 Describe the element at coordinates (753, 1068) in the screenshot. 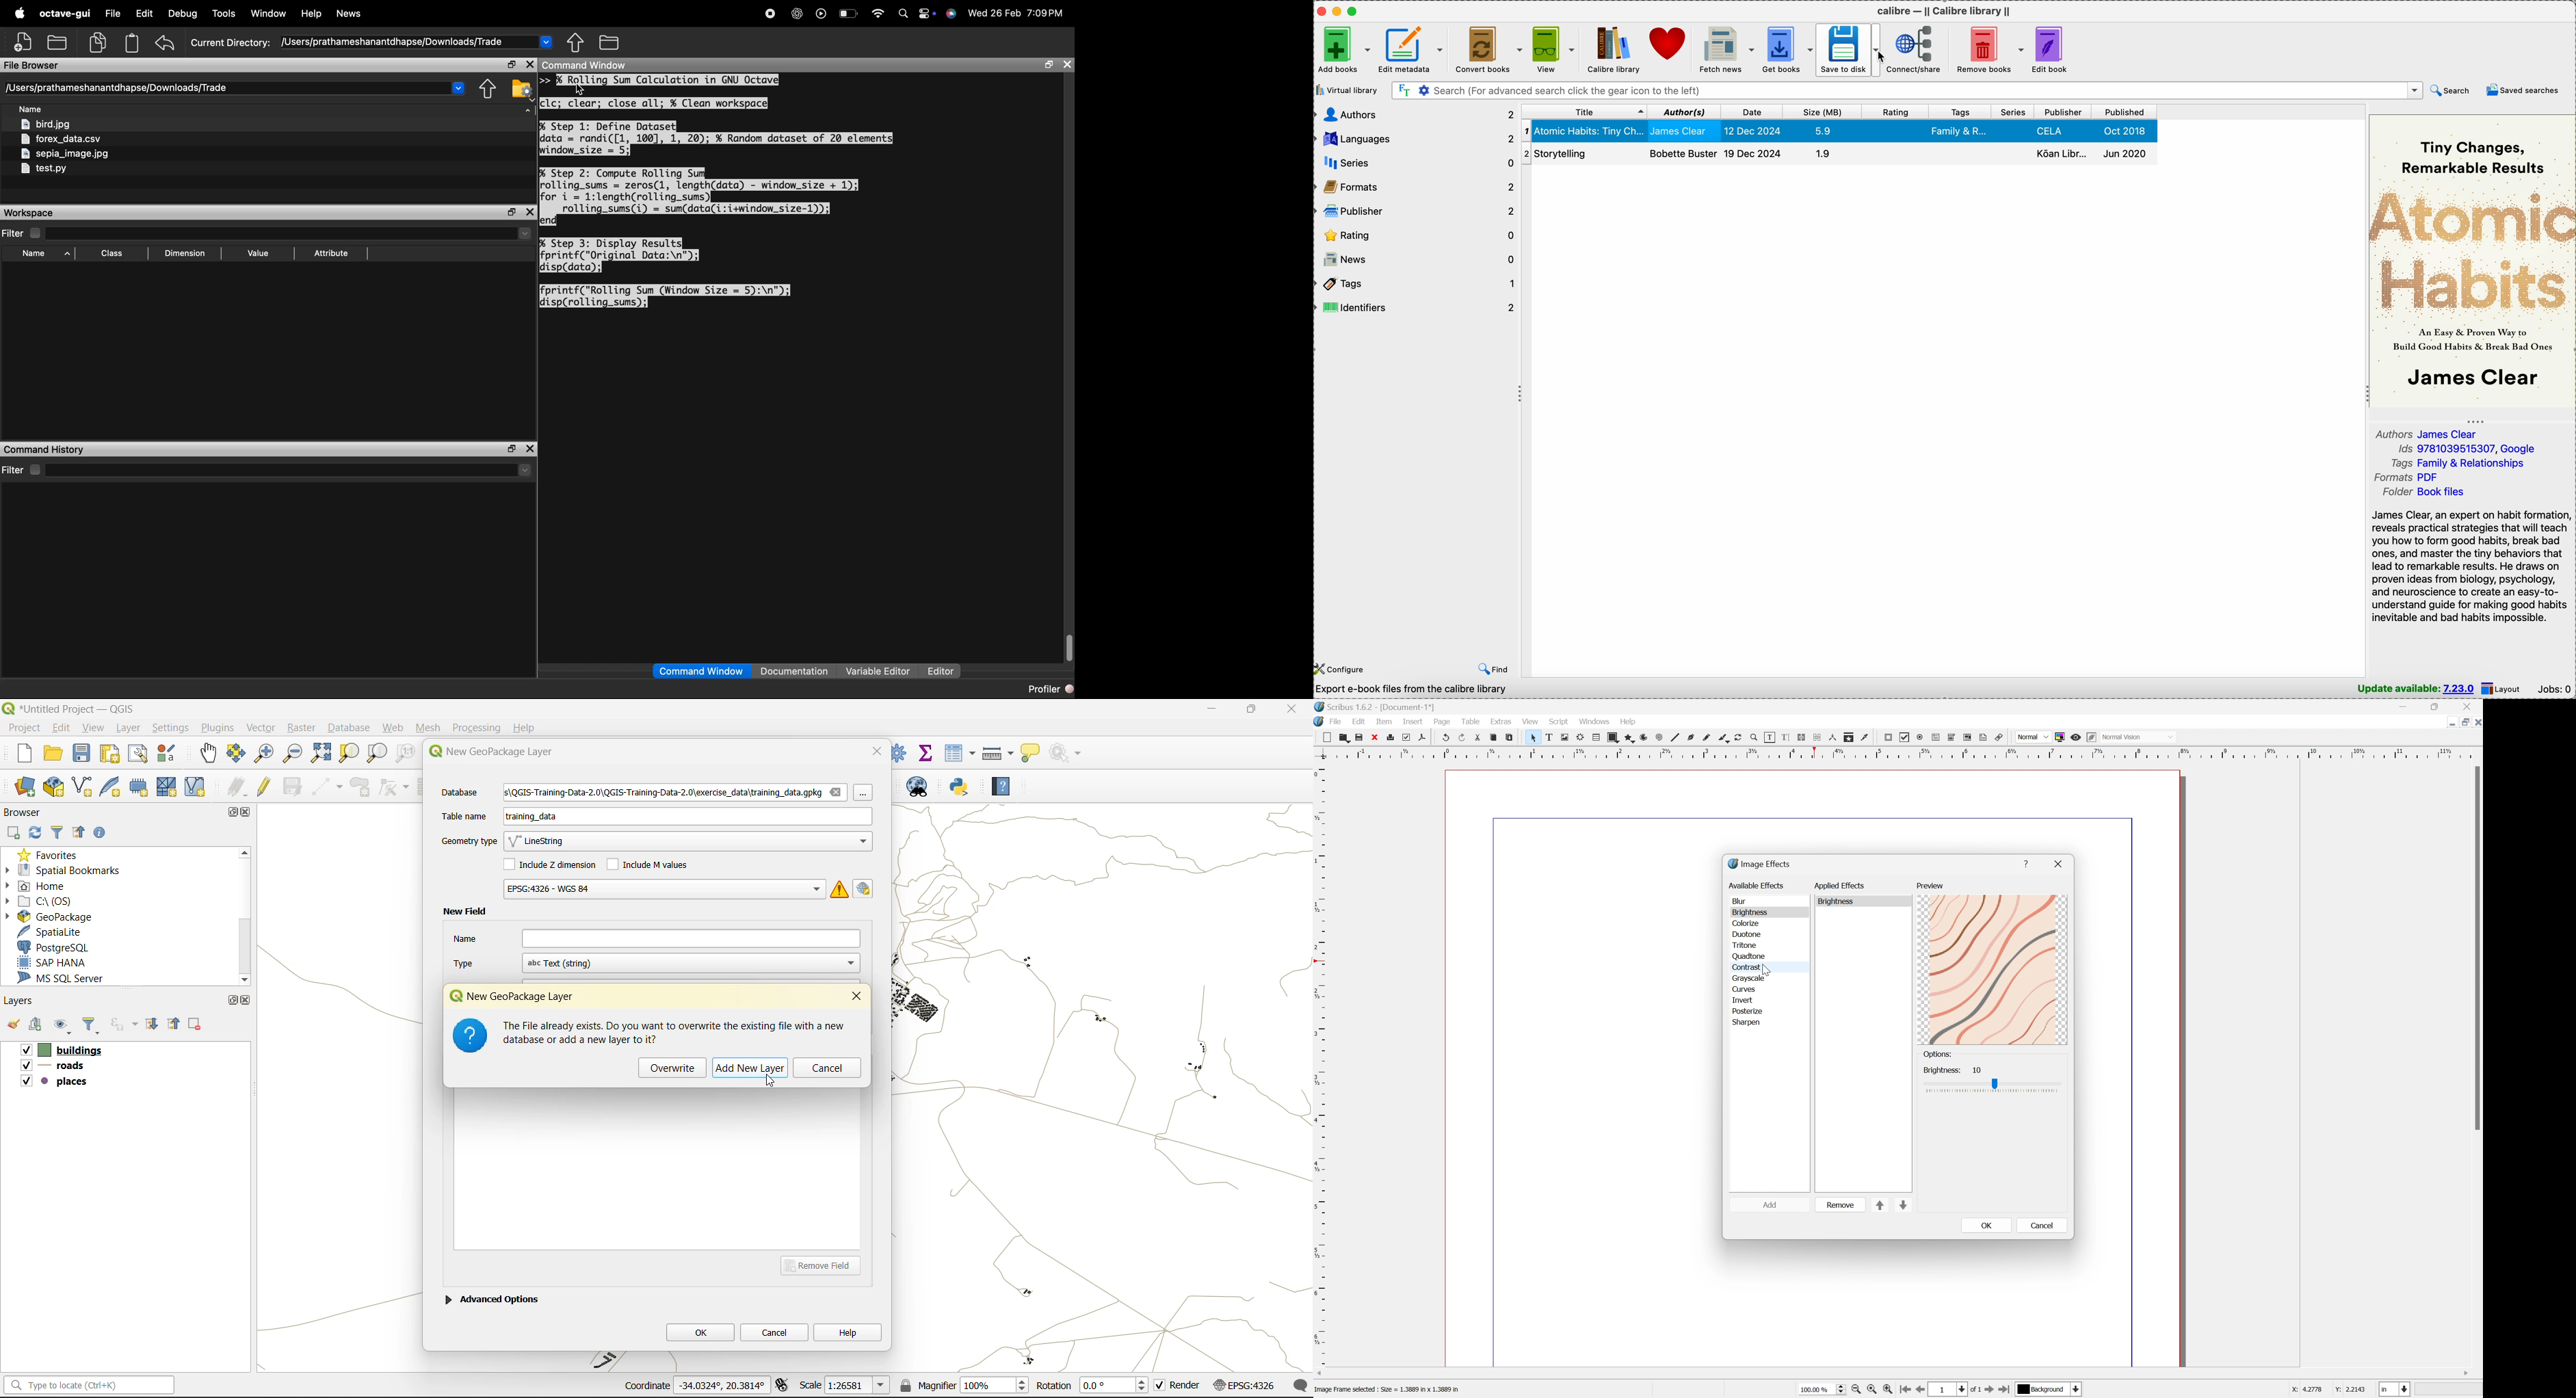

I see `add new layer` at that location.